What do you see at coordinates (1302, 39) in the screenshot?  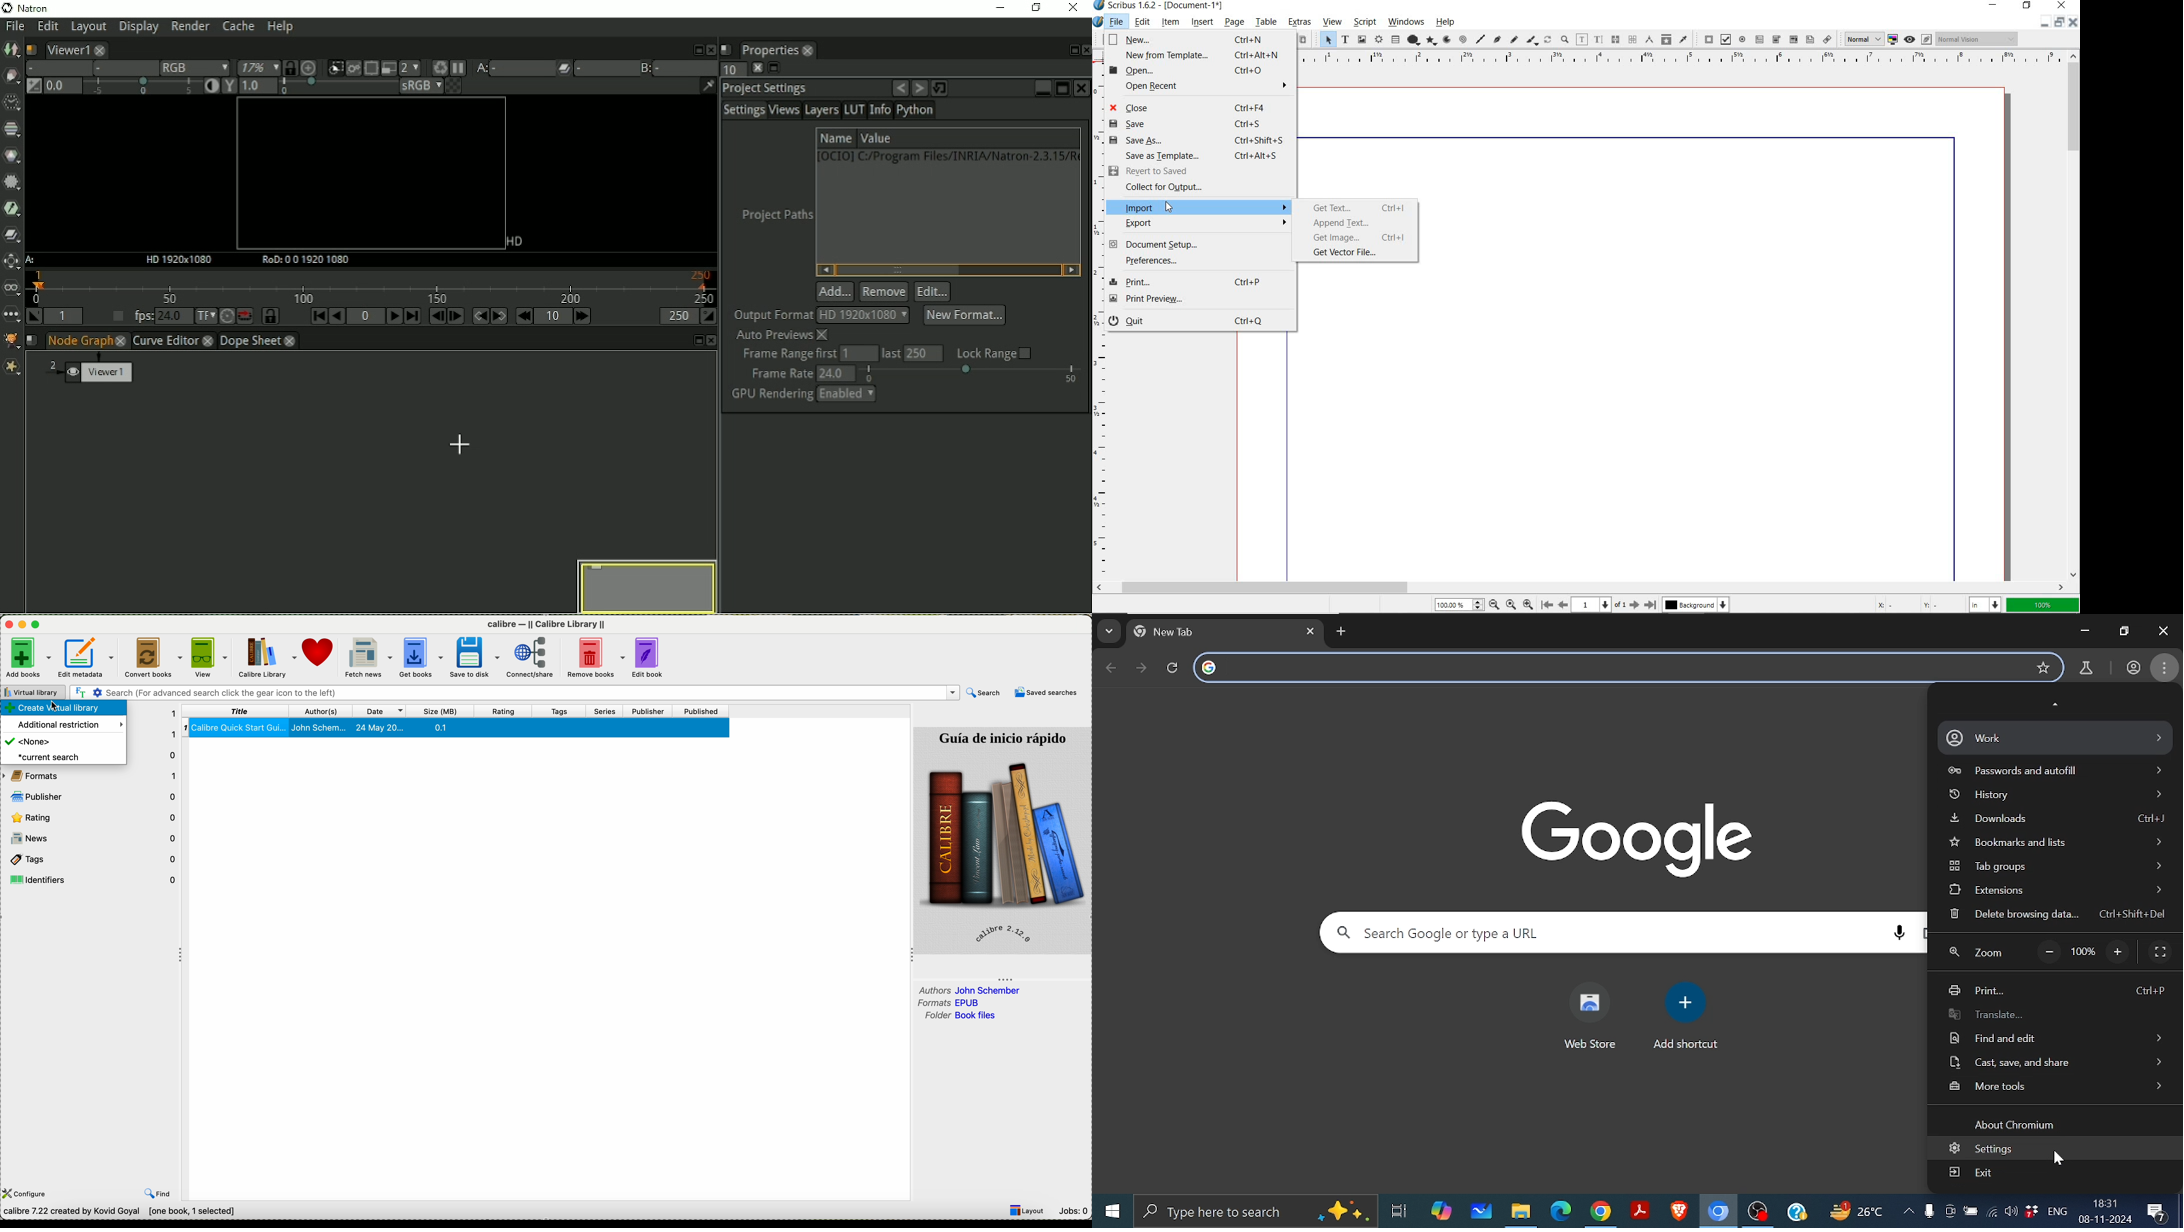 I see `paste` at bounding box center [1302, 39].